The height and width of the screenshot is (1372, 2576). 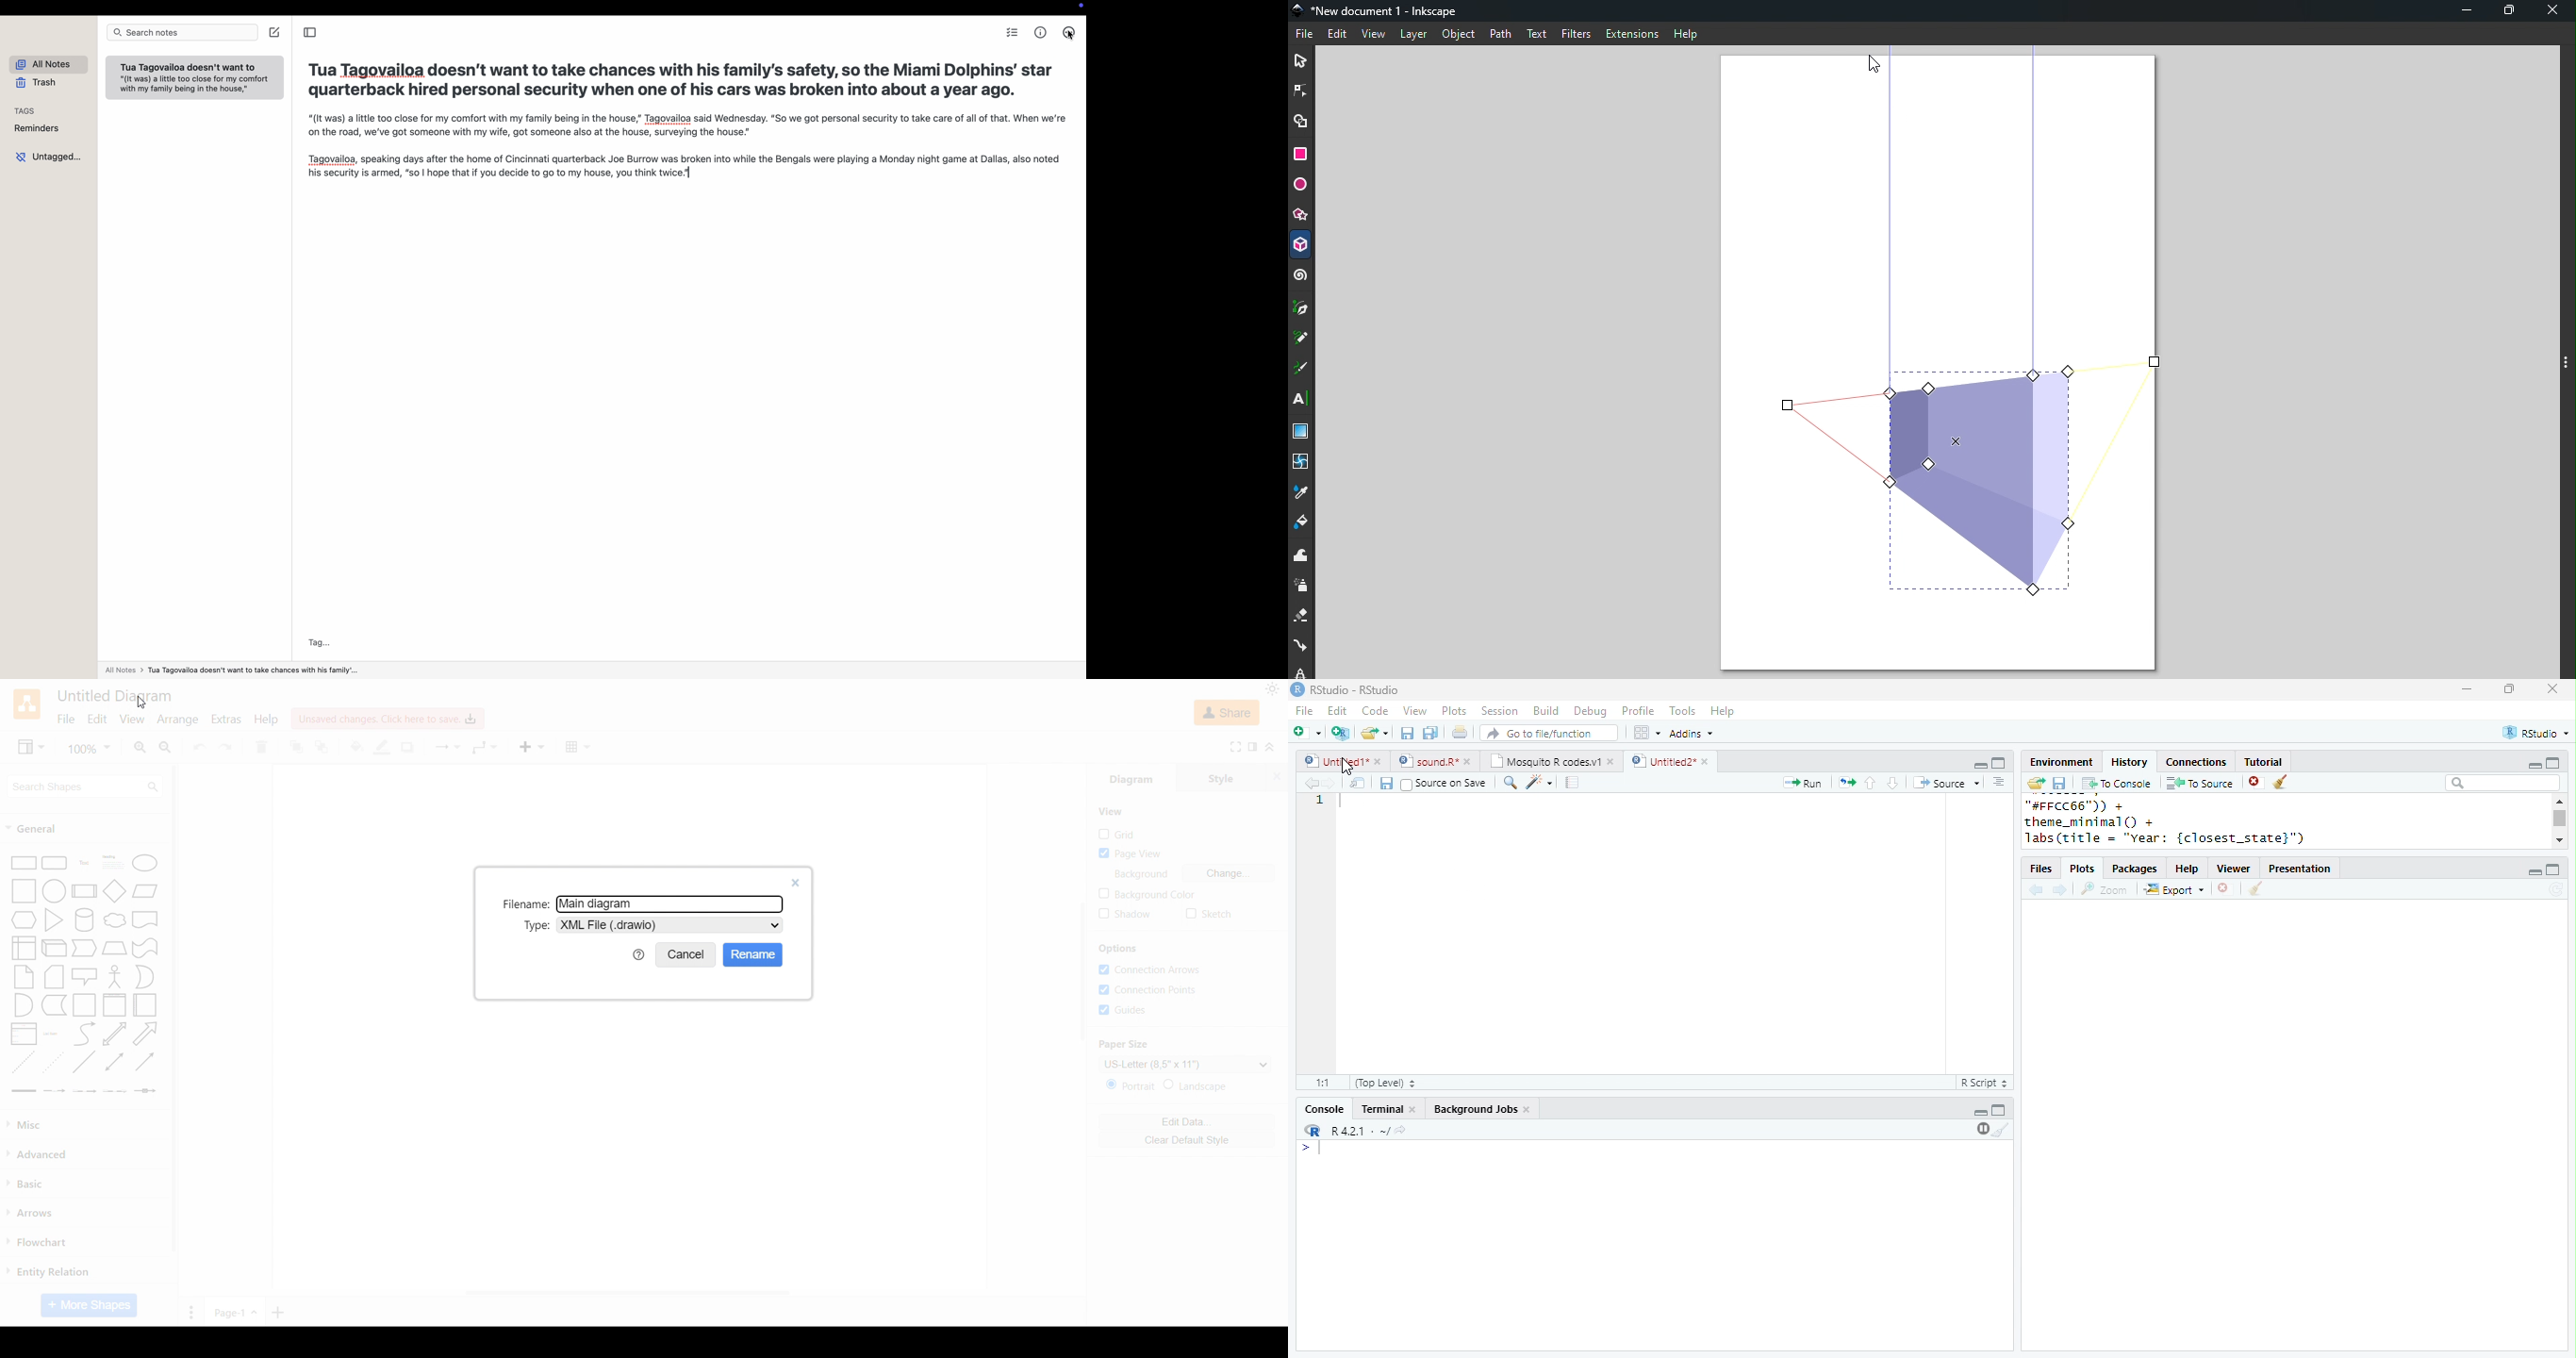 I want to click on maximize, so click(x=2553, y=762).